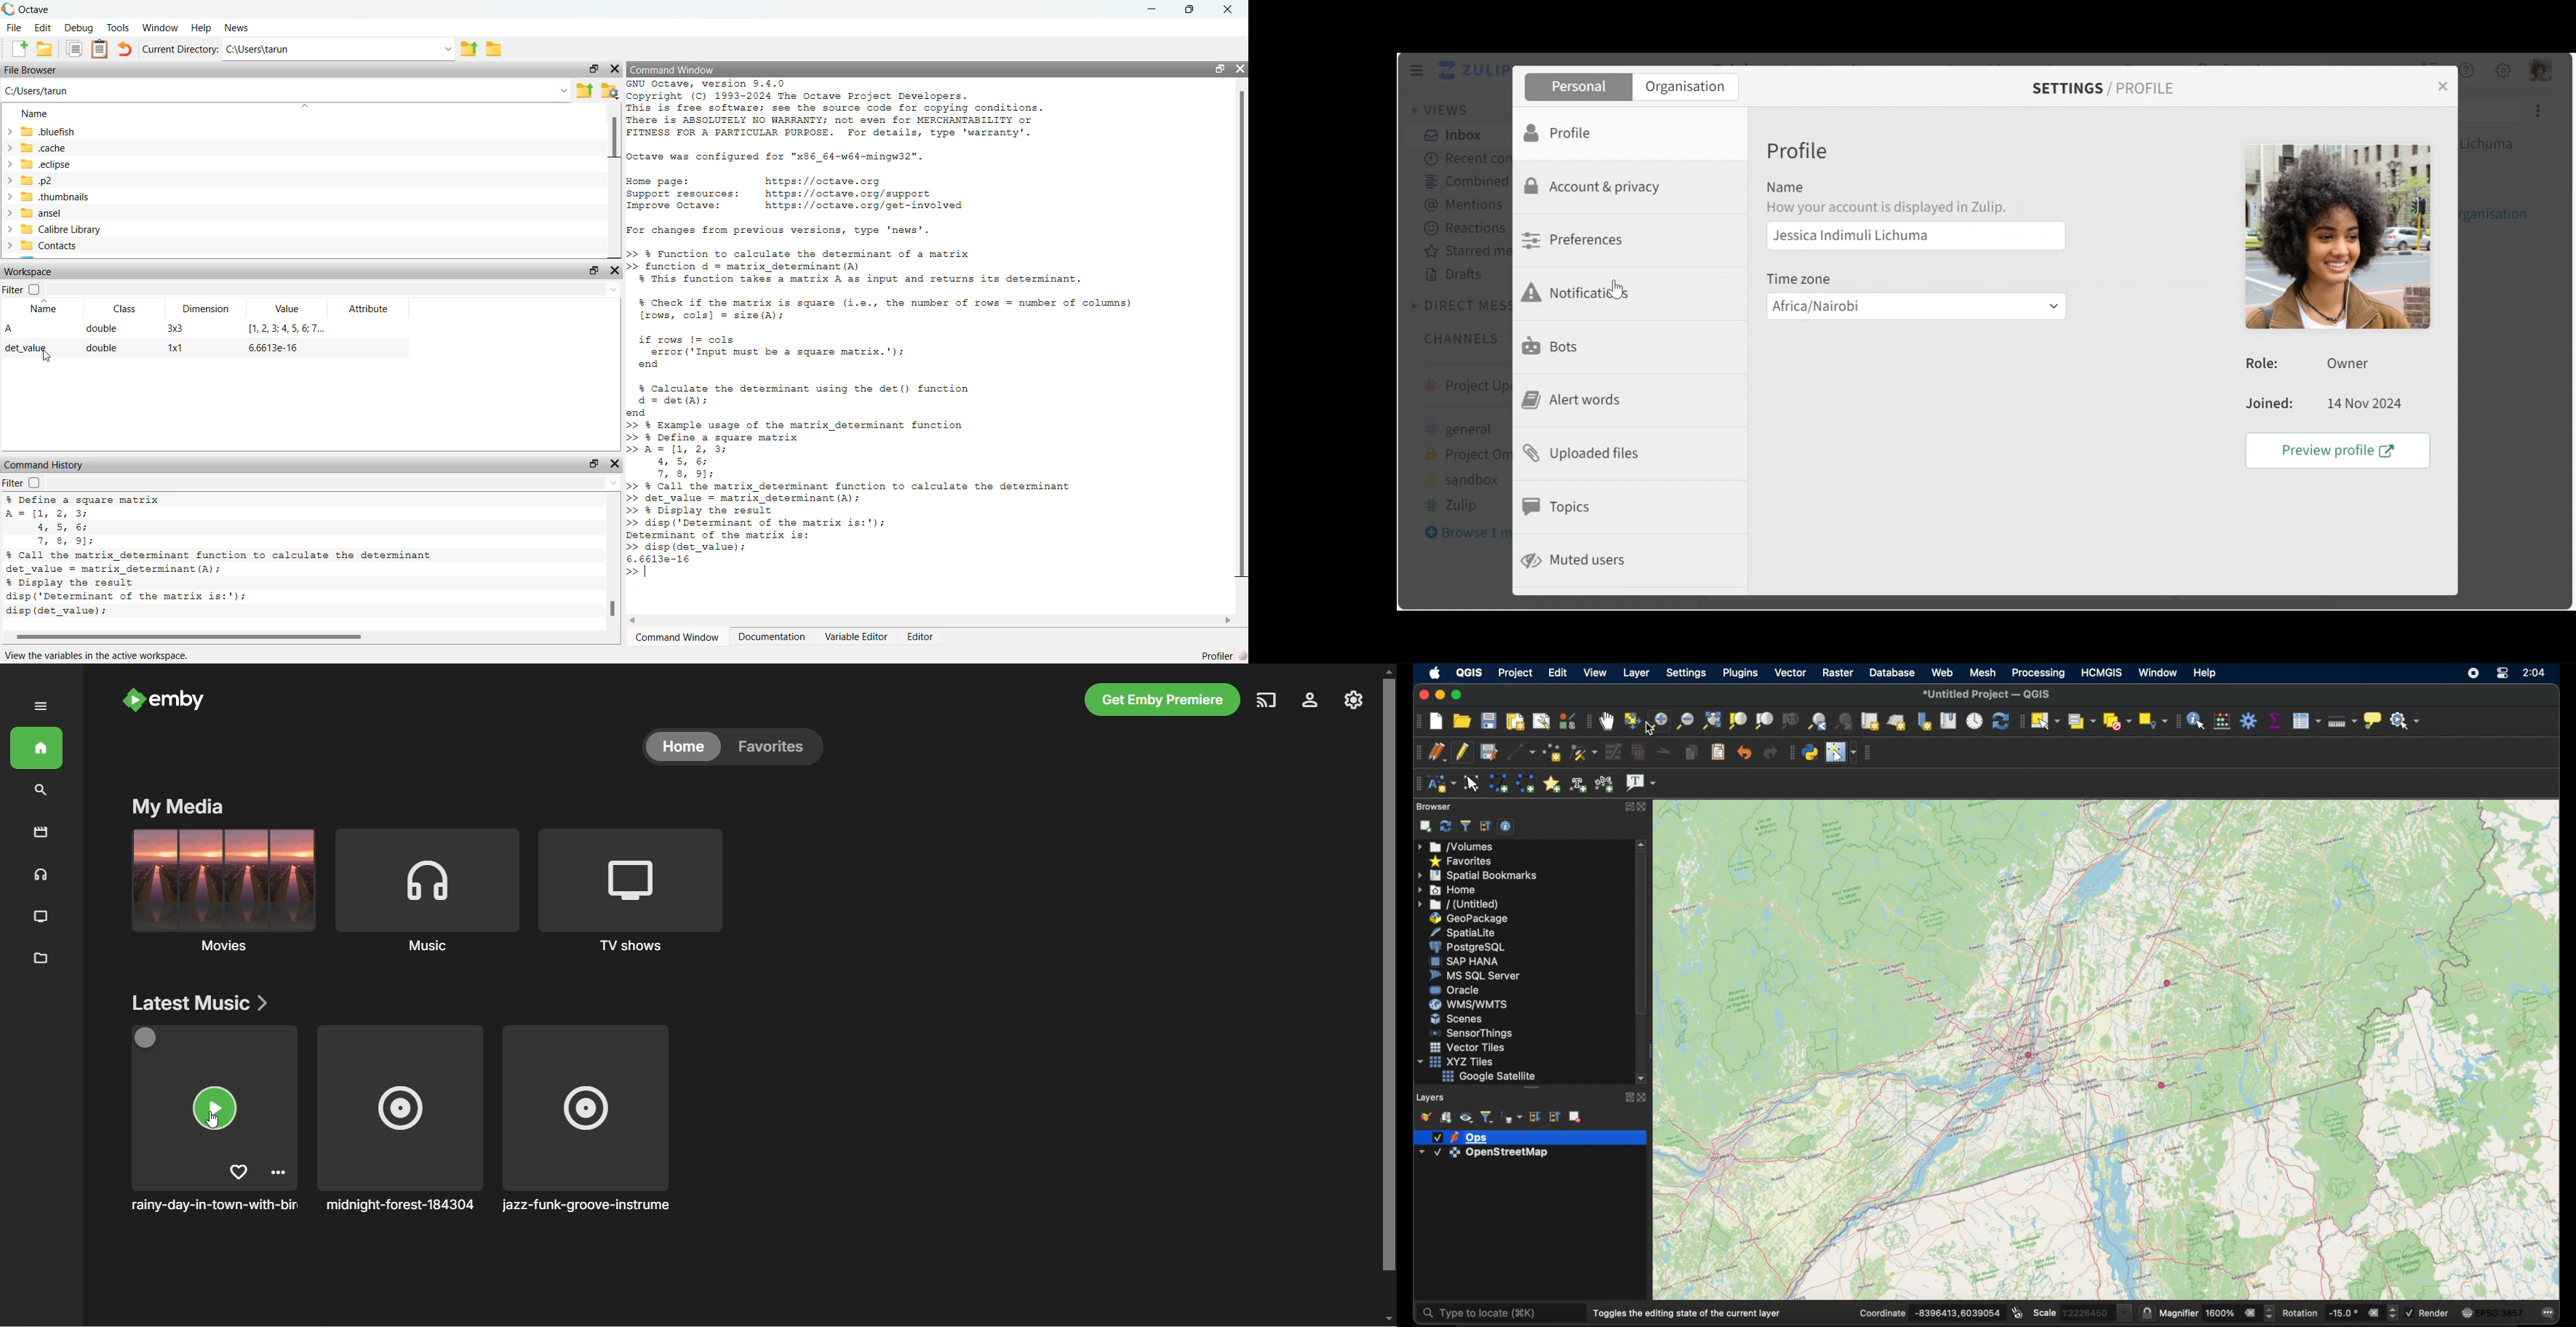 The image size is (2576, 1344). What do you see at coordinates (1641, 783) in the screenshot?
I see `text annotation` at bounding box center [1641, 783].